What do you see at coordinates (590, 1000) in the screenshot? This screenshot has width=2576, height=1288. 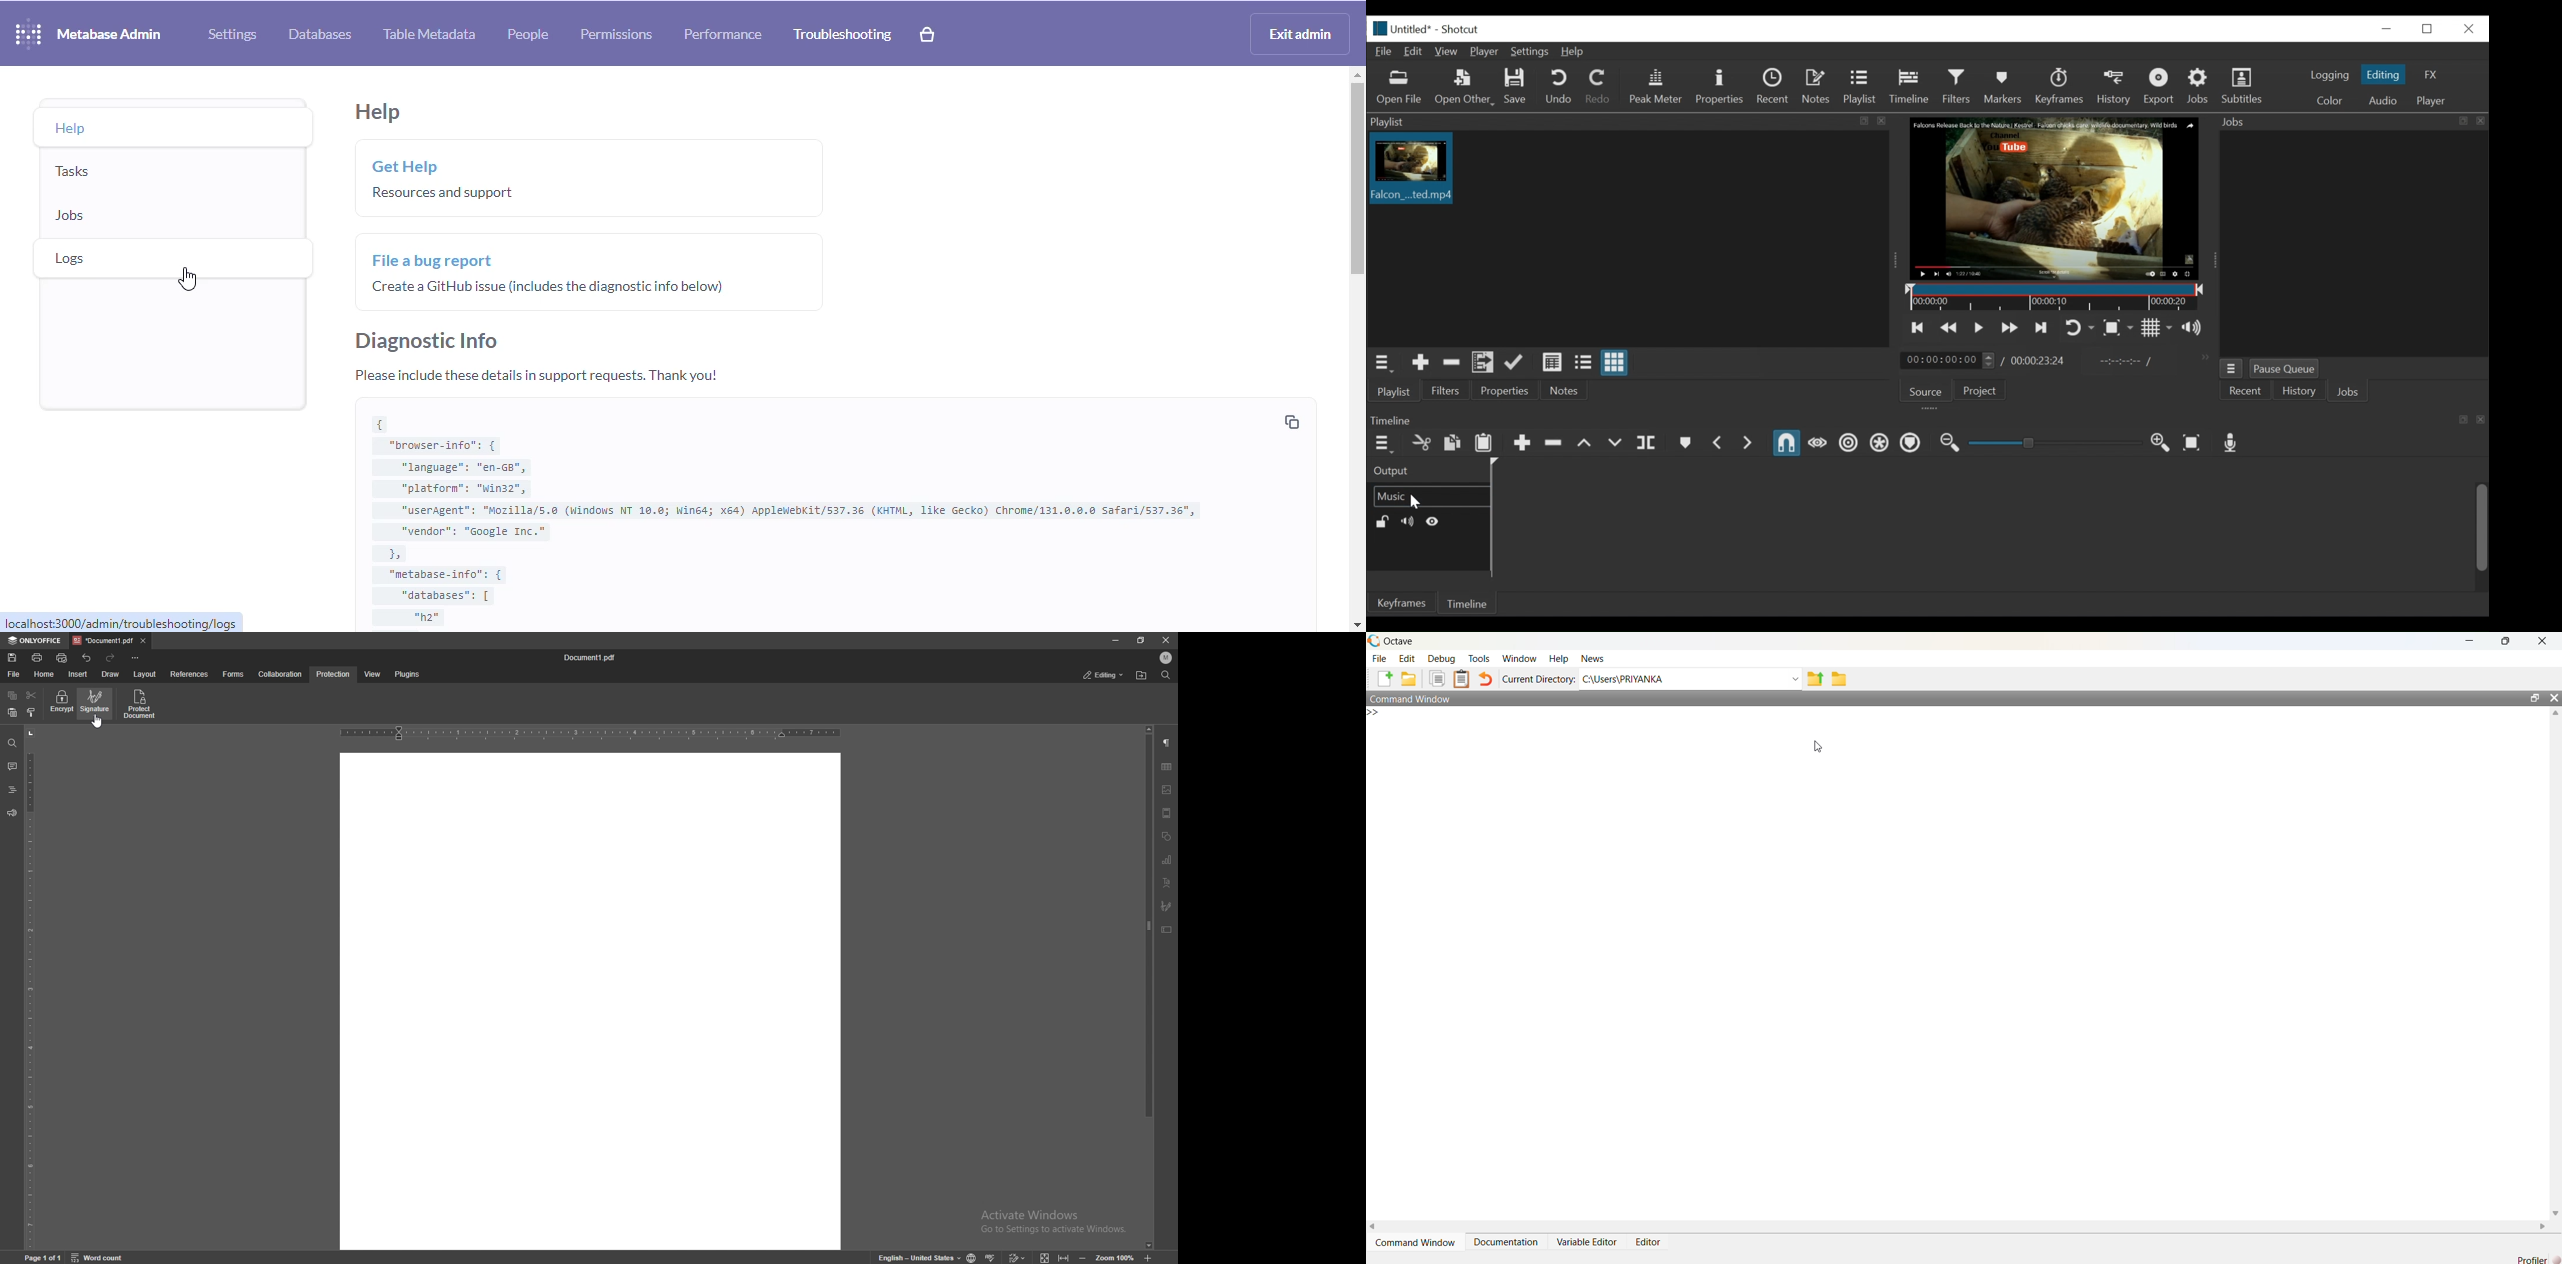 I see `document` at bounding box center [590, 1000].